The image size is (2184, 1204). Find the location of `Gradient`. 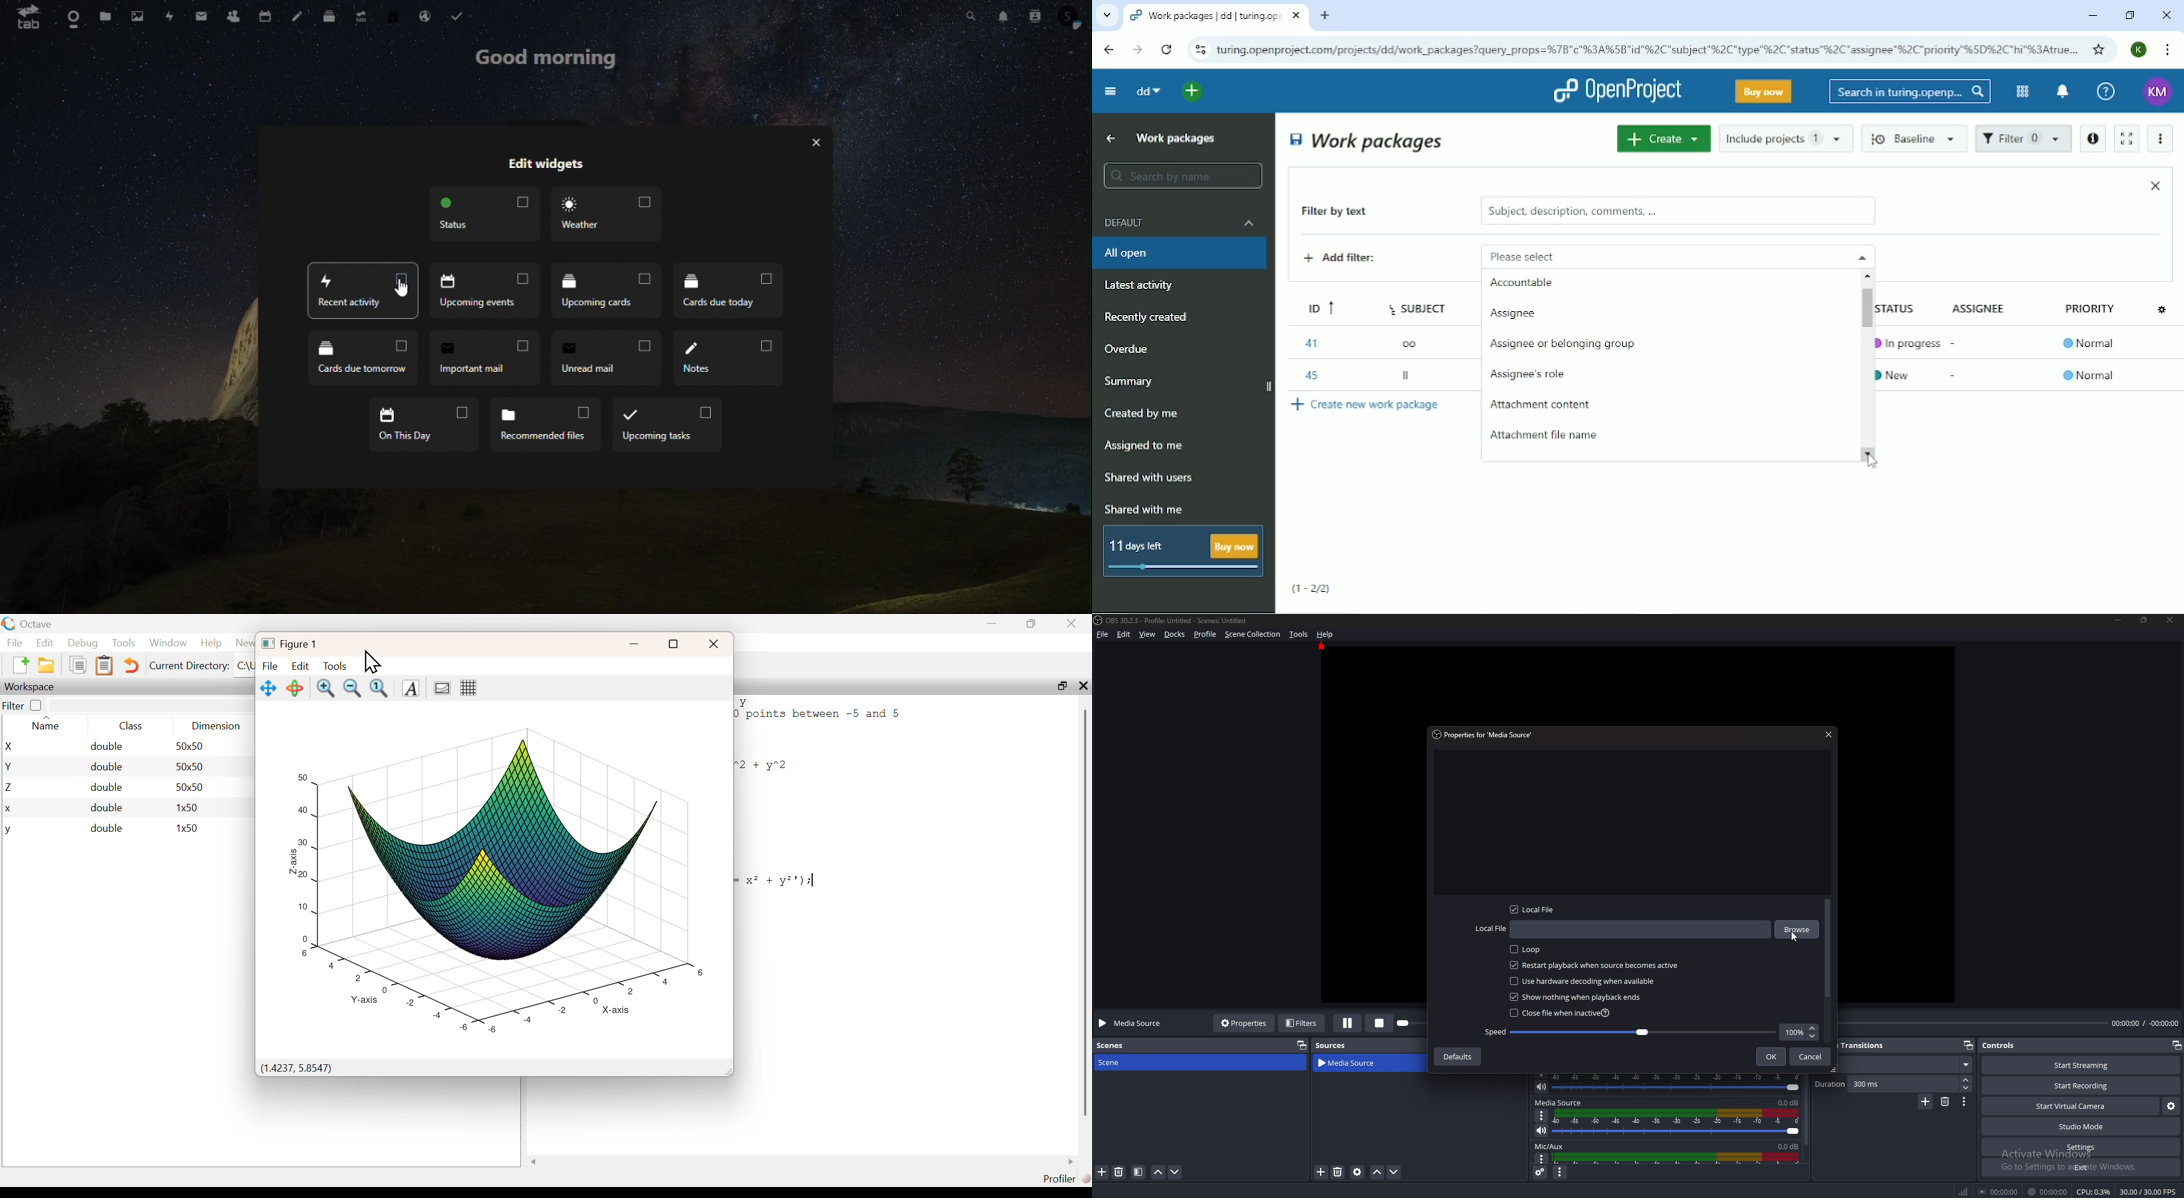

Gradient is located at coordinates (444, 688).